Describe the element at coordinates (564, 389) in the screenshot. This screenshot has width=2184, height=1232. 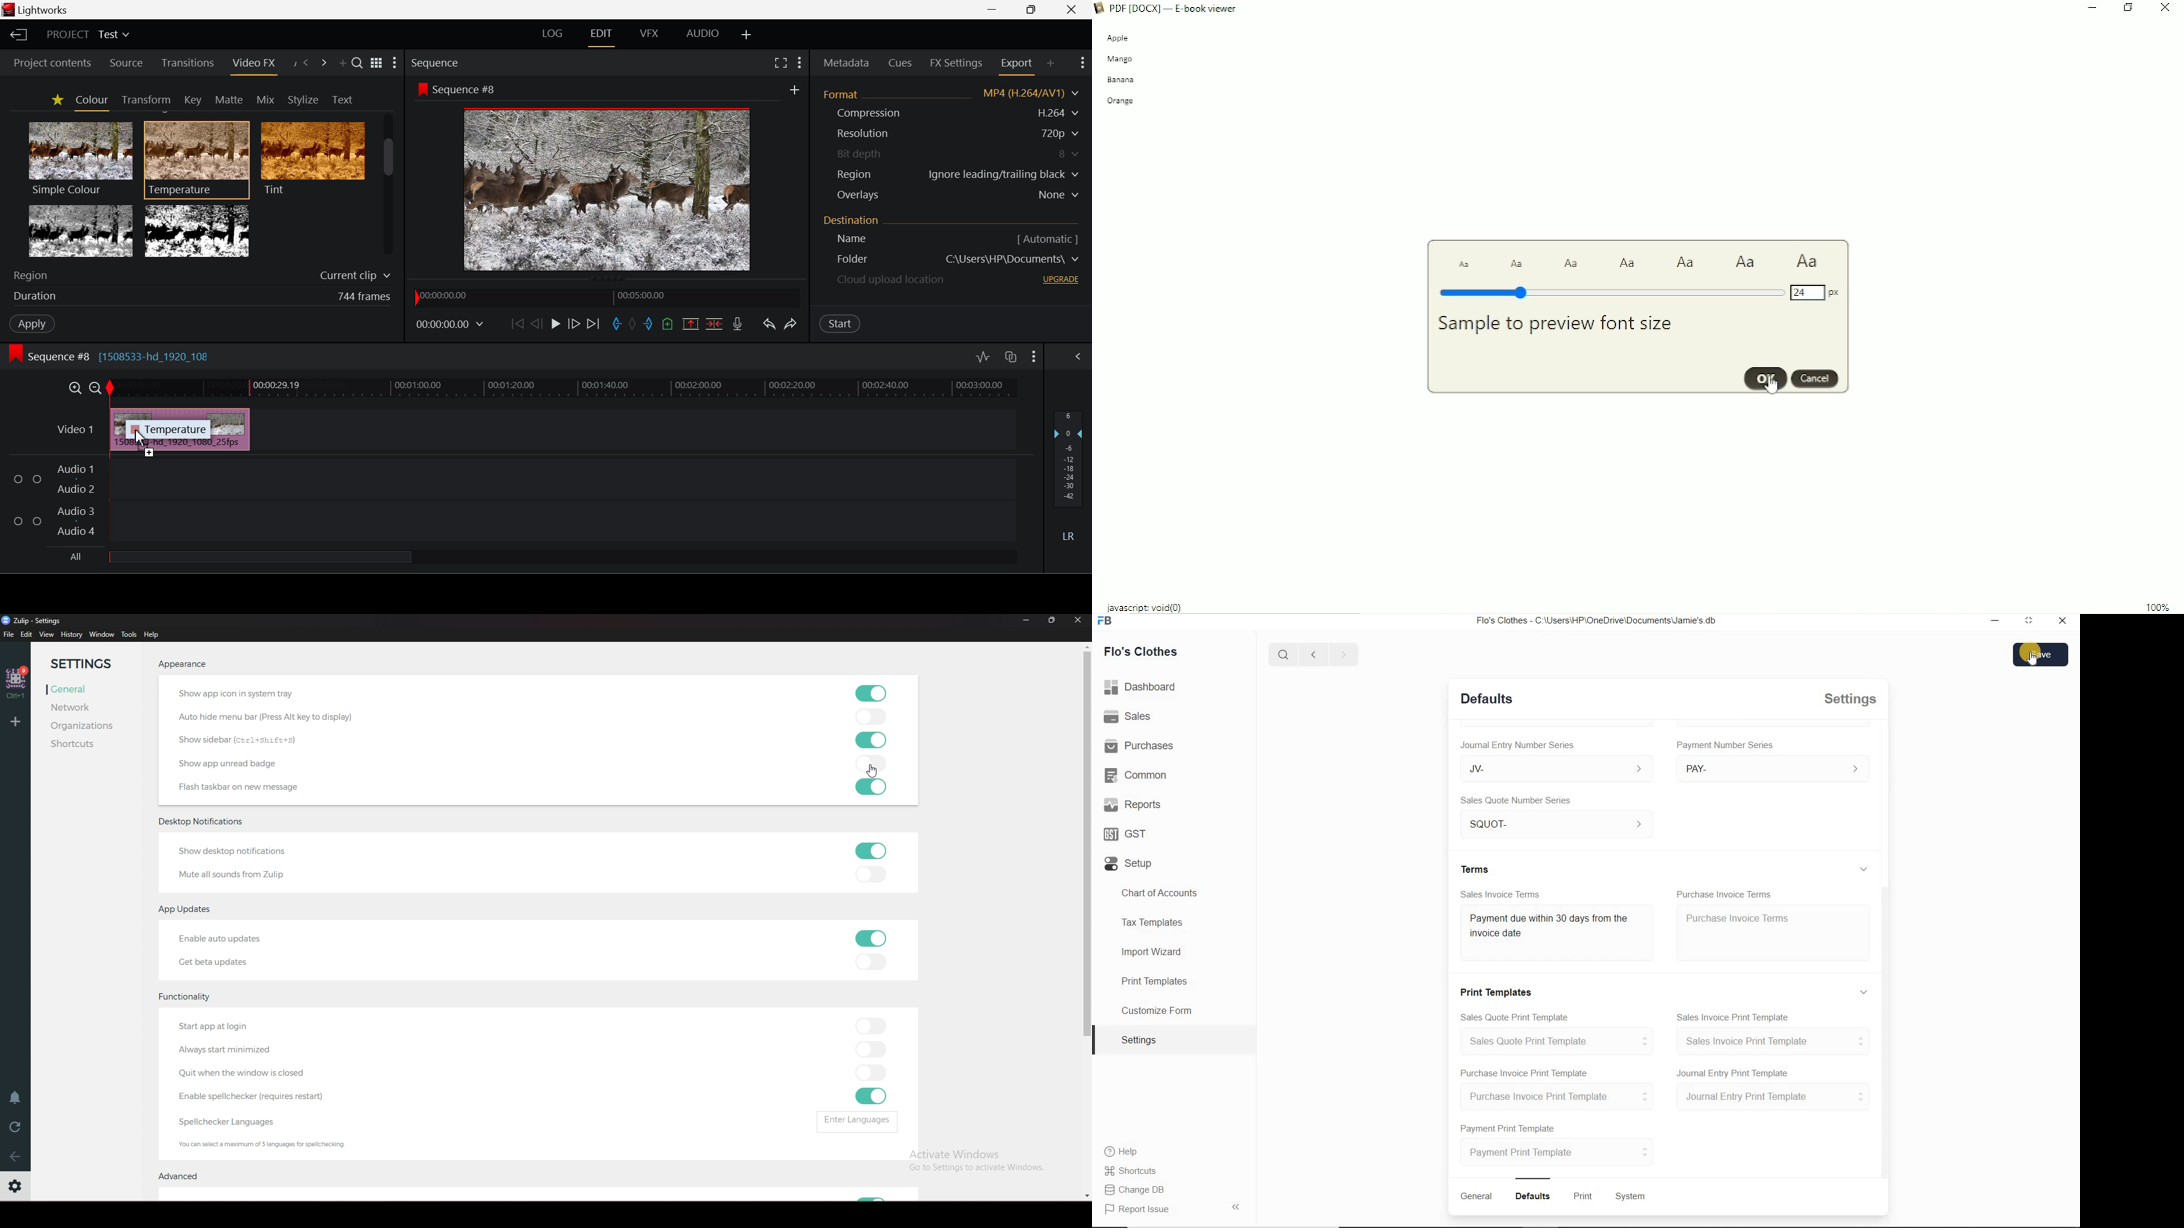
I see `Timeline Track` at that location.